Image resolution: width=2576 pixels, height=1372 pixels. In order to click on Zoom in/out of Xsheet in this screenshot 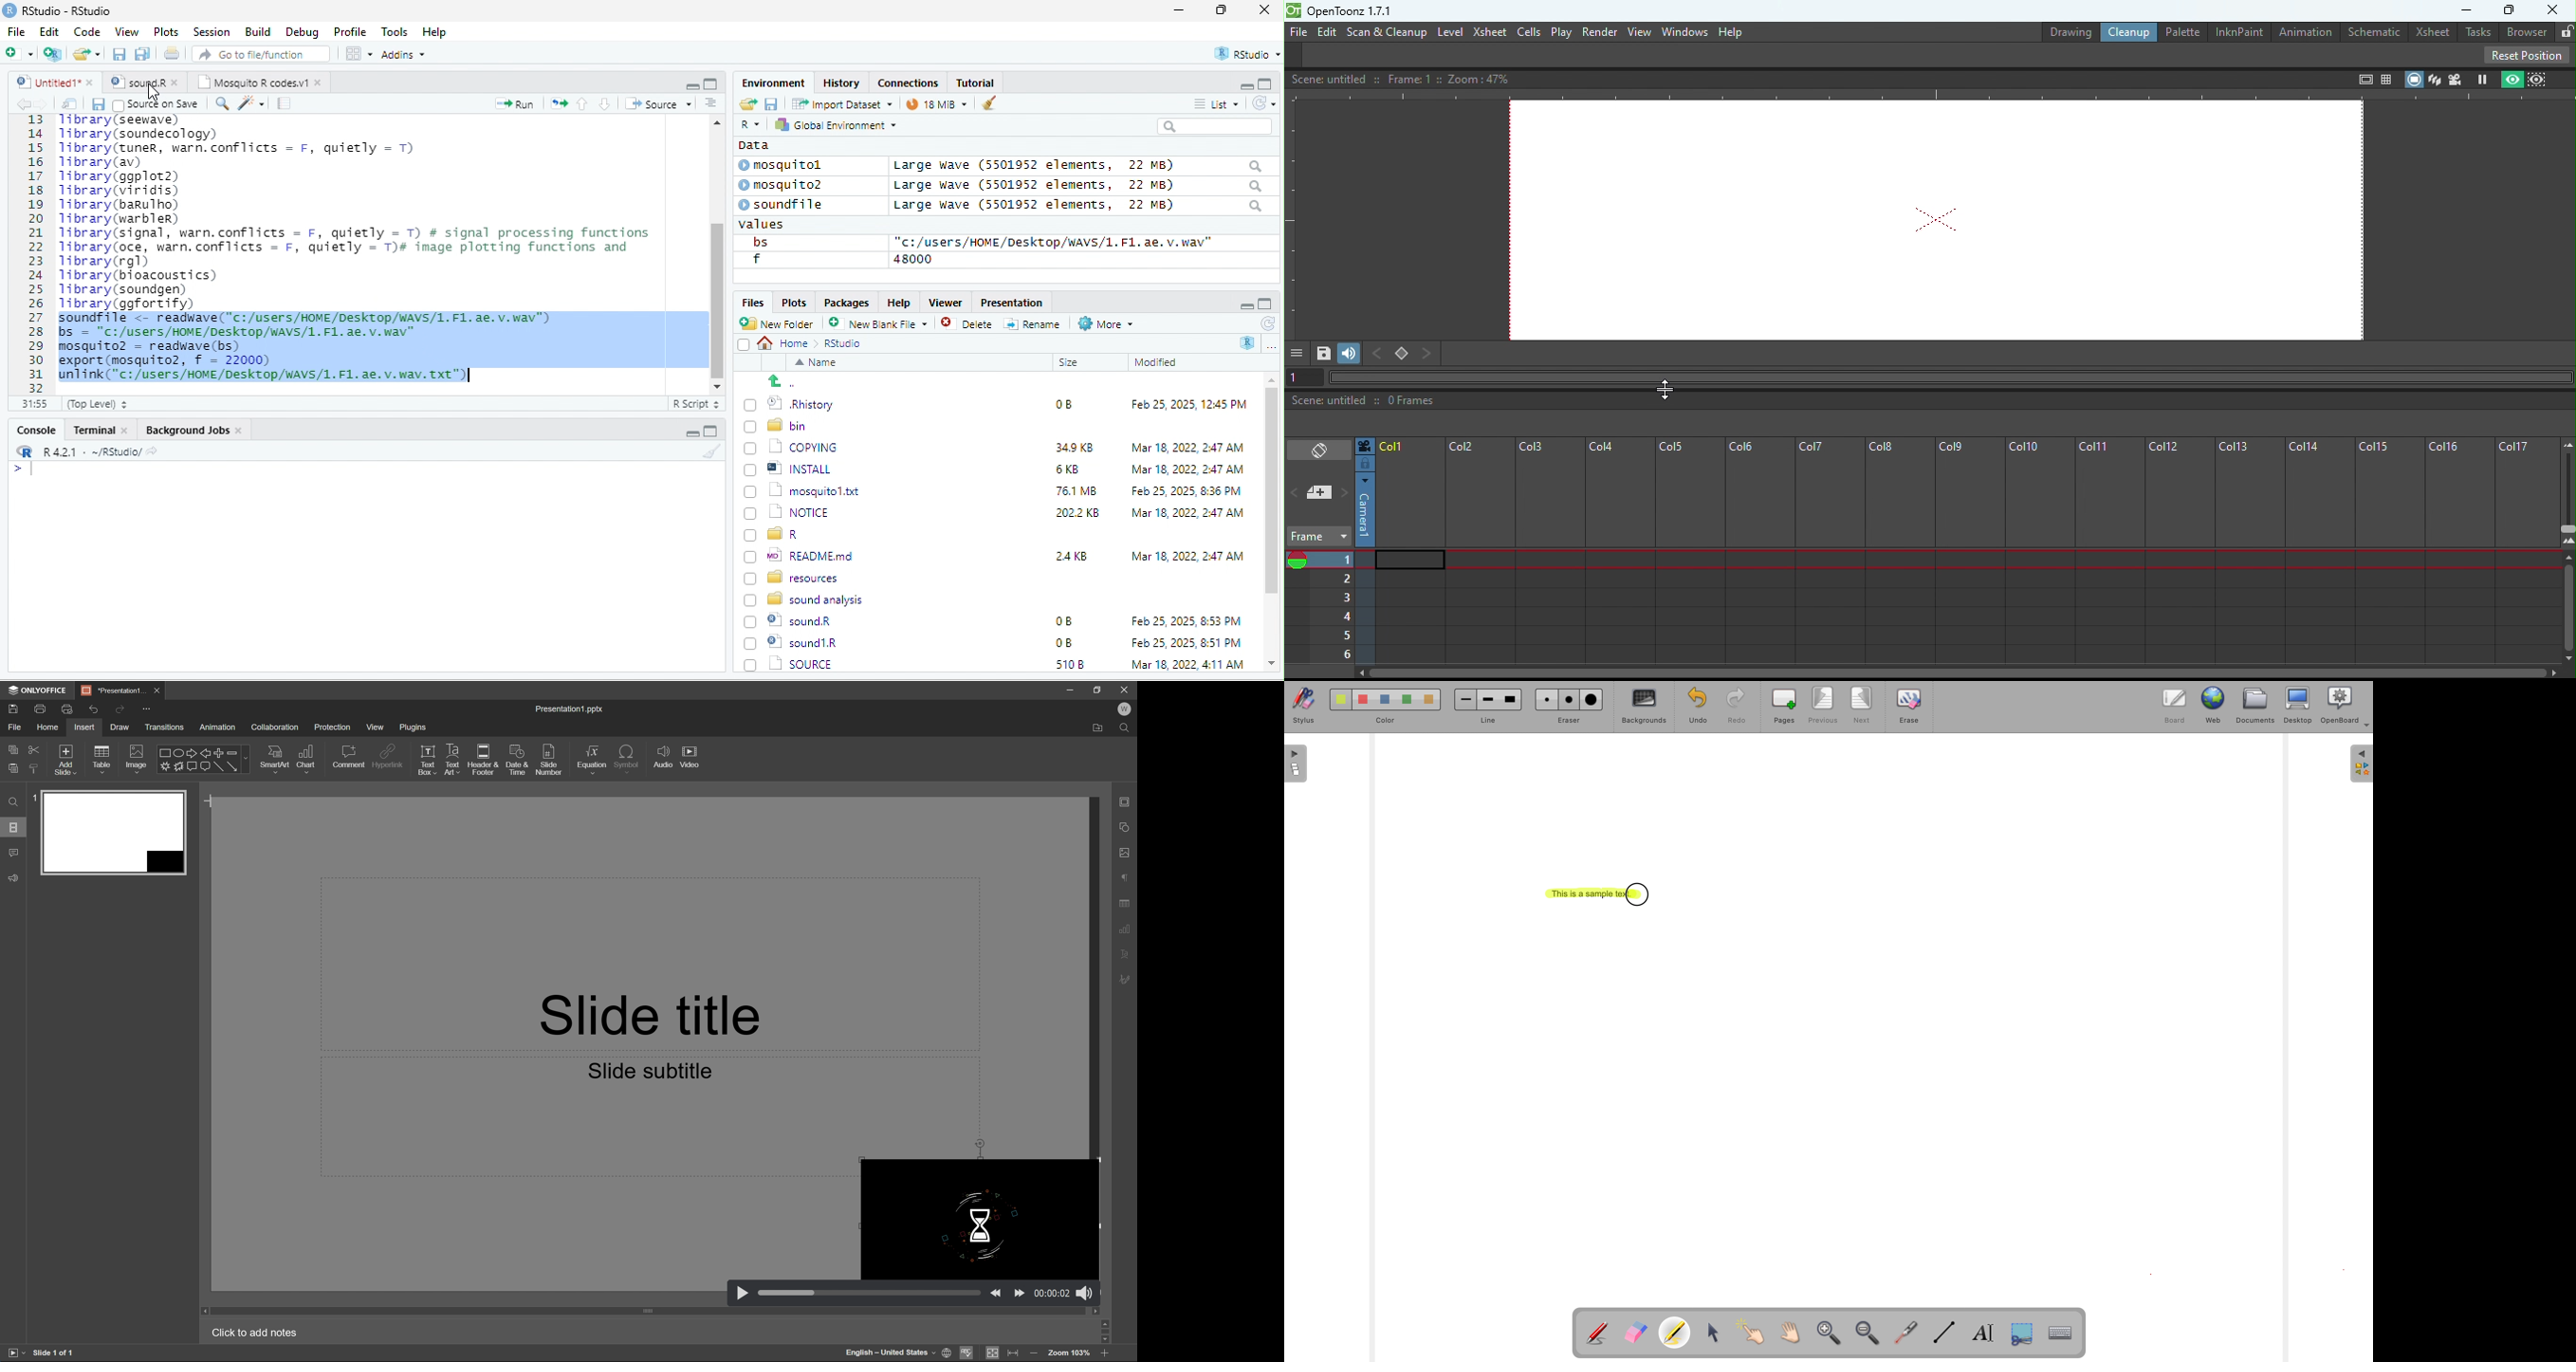, I will do `click(2566, 494)`.